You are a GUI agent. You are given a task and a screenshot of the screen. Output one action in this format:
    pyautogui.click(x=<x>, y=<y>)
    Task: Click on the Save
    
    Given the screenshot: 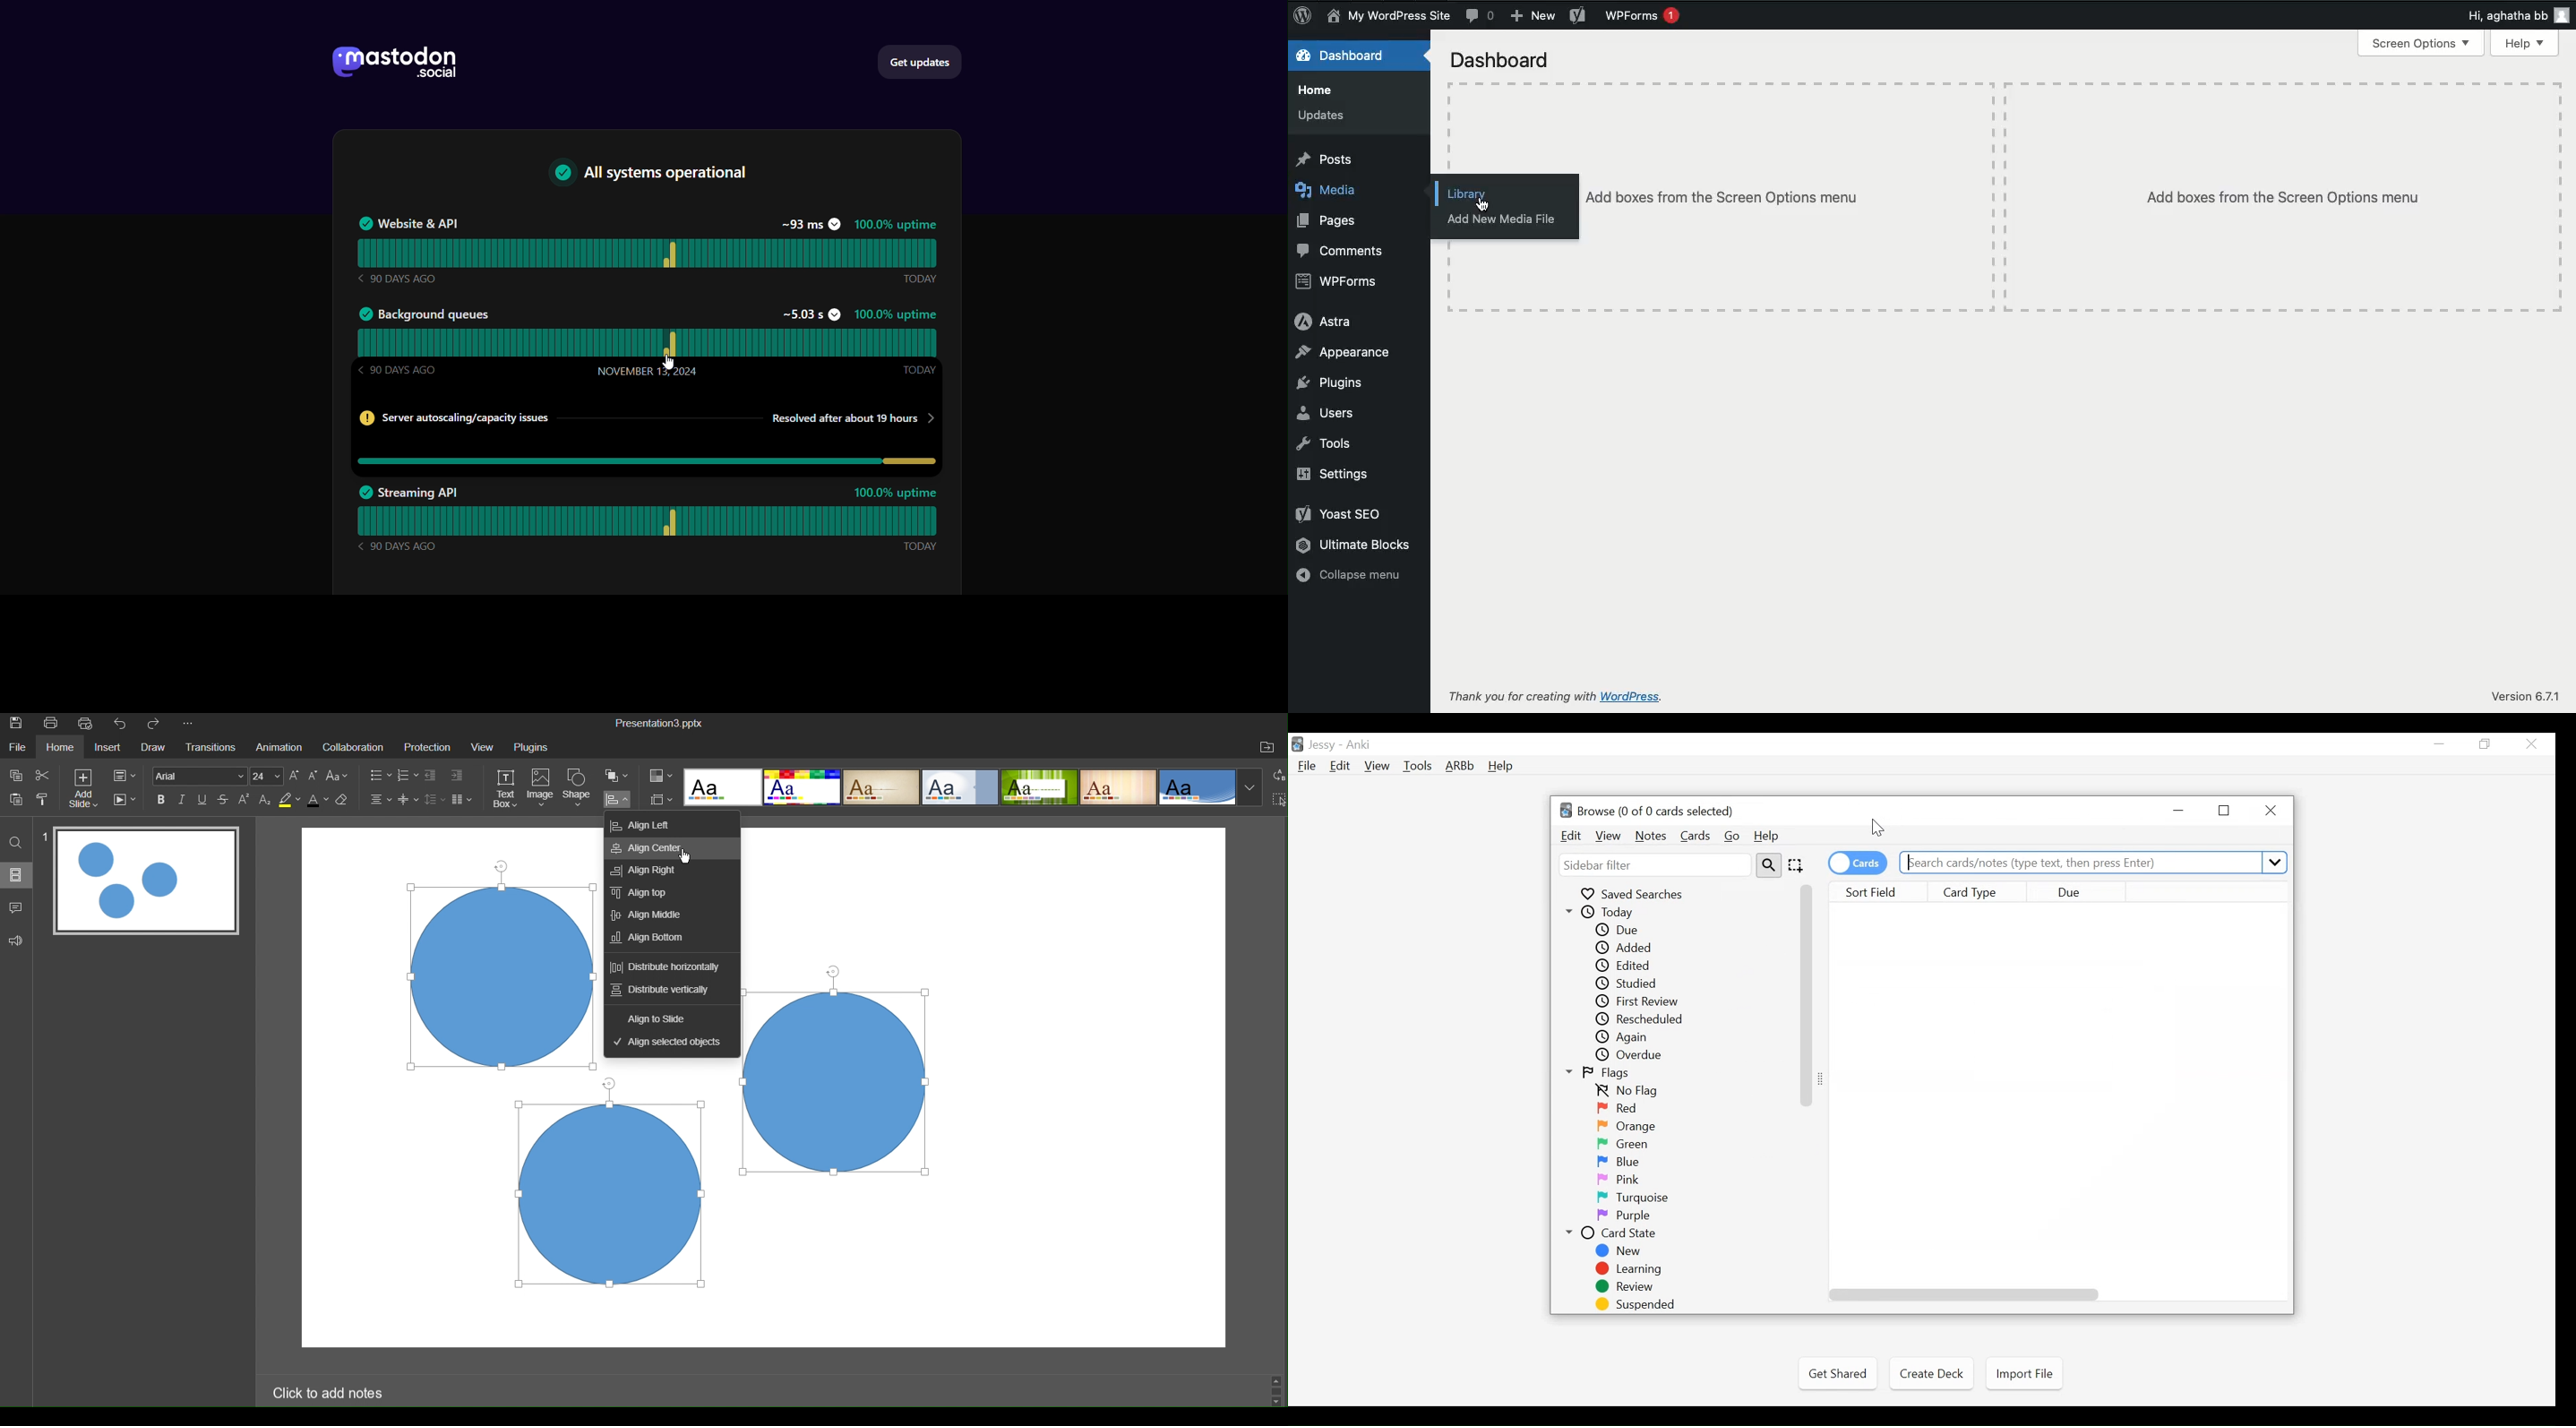 What is the action you would take?
    pyautogui.click(x=20, y=726)
    